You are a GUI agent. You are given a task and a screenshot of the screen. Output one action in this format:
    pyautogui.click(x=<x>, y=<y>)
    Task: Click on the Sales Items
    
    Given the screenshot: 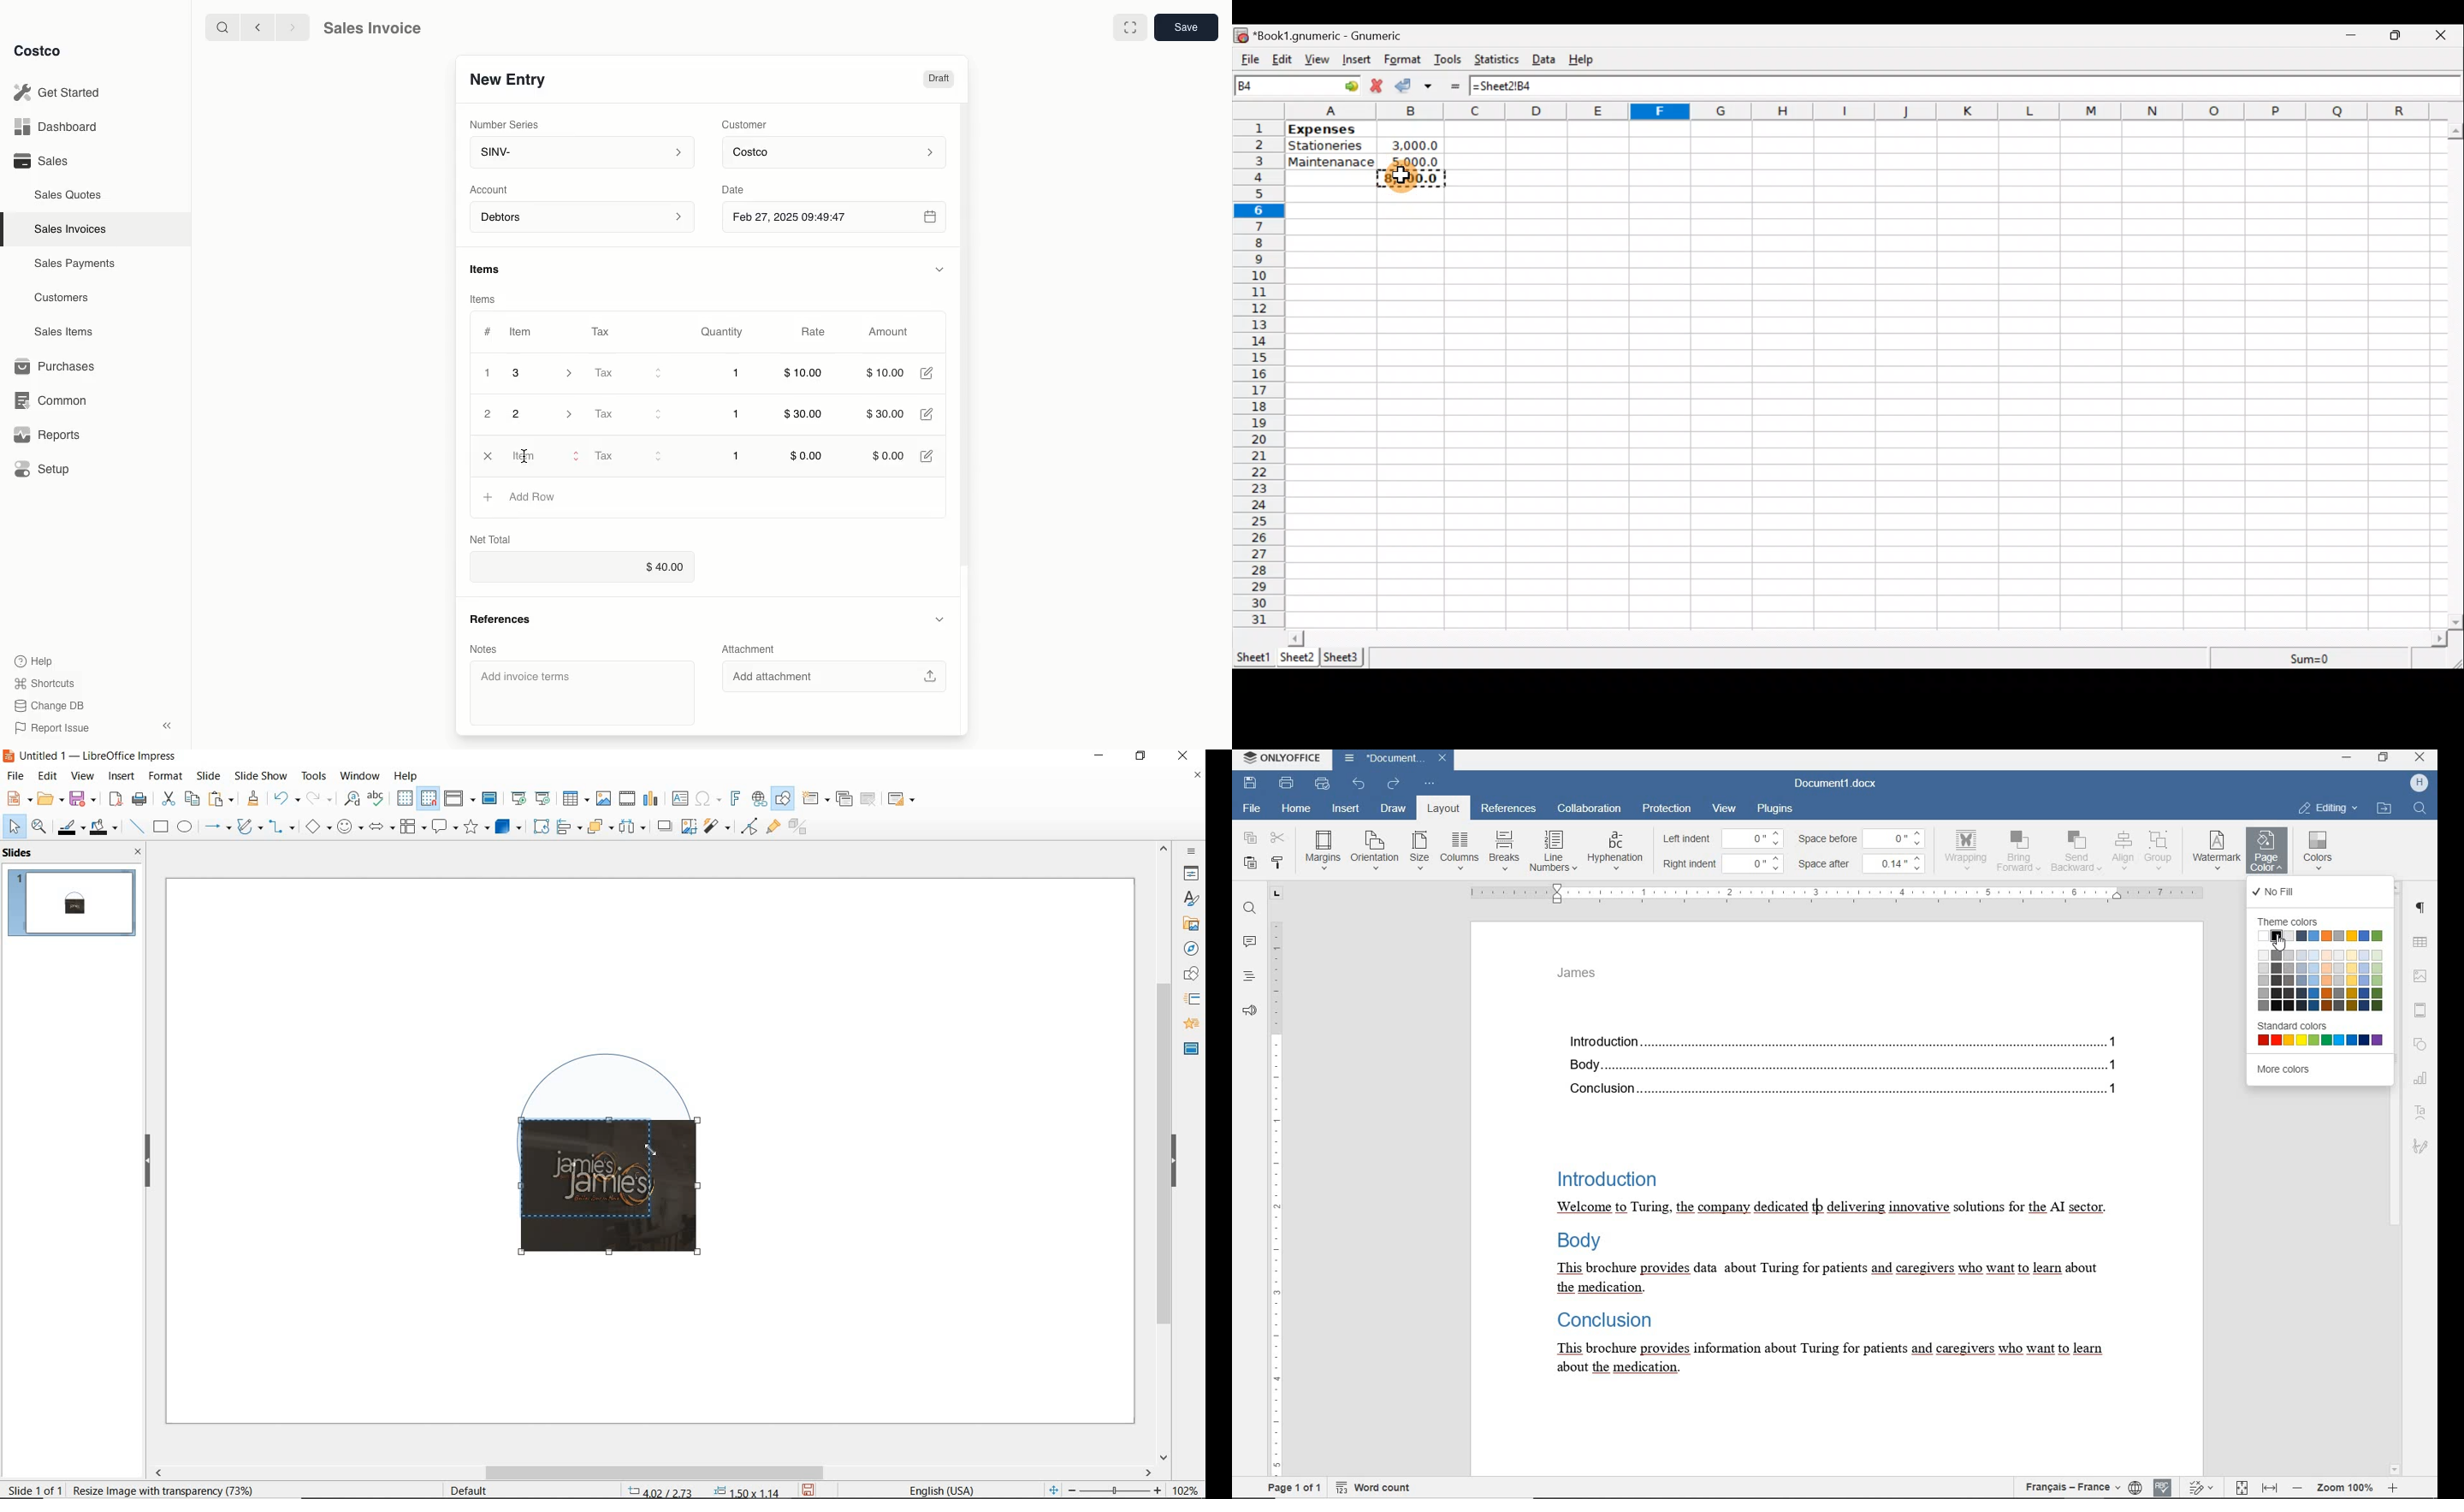 What is the action you would take?
    pyautogui.click(x=66, y=330)
    